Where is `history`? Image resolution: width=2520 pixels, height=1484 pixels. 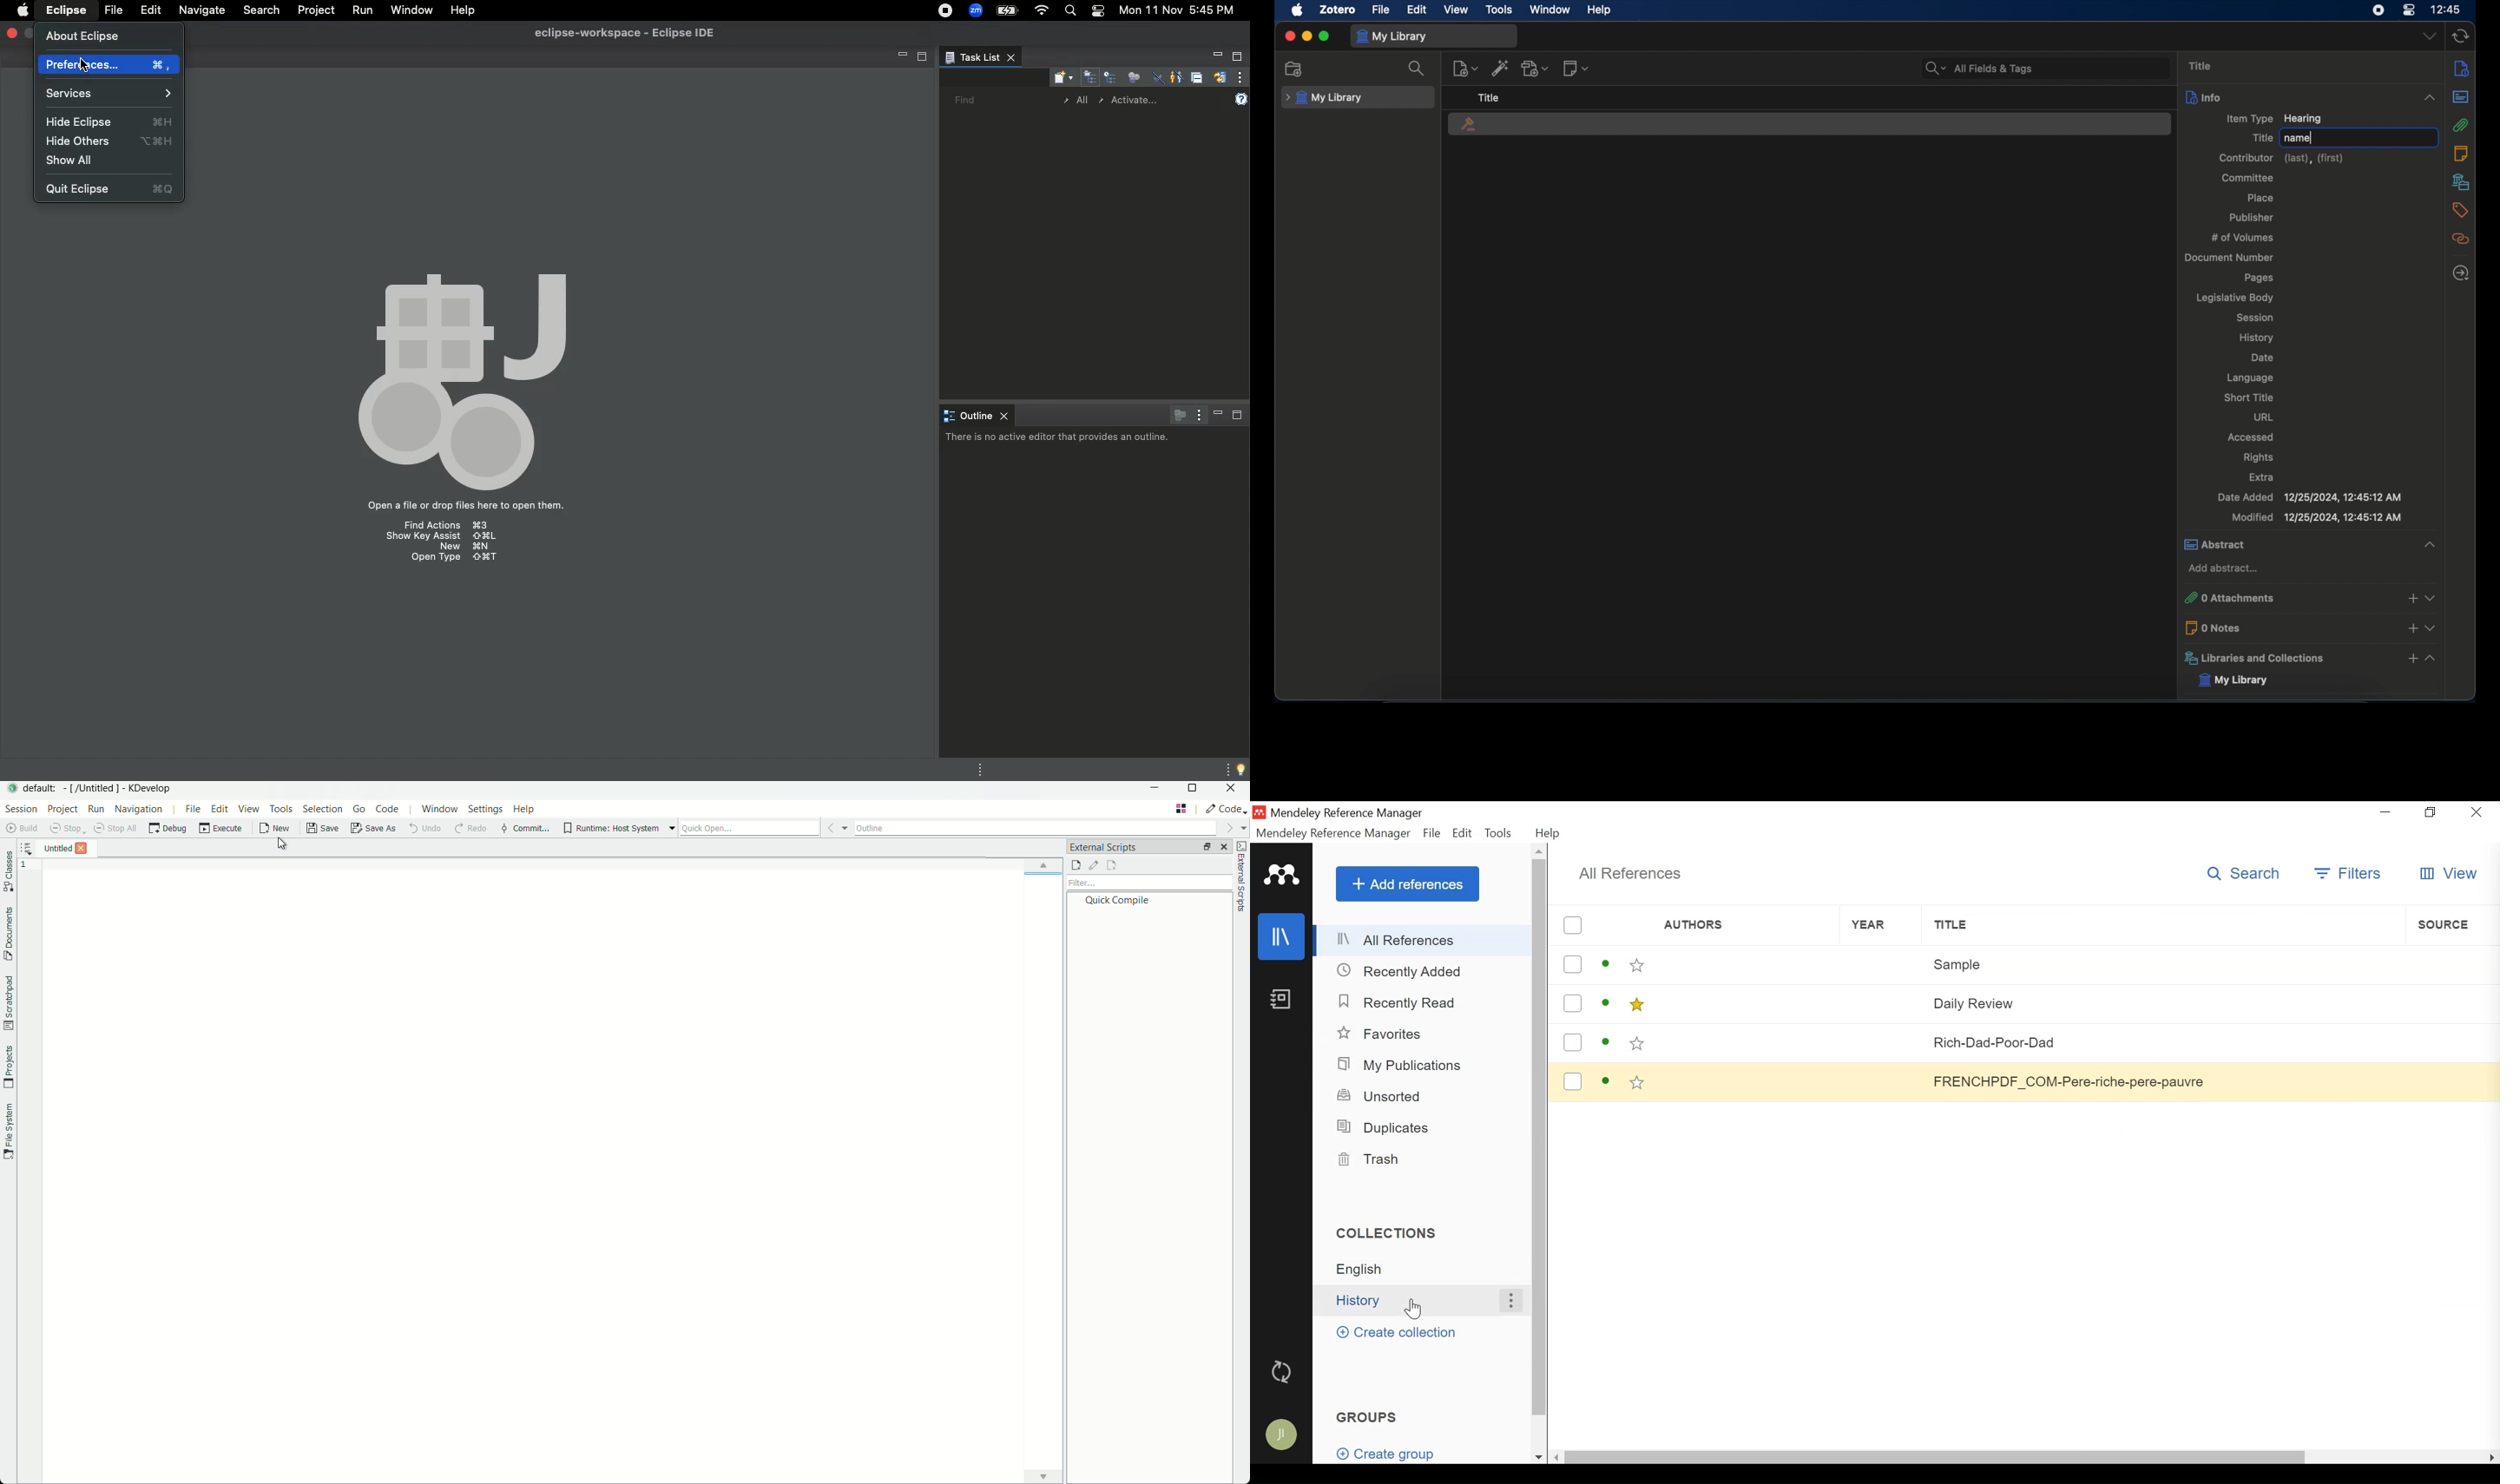
history is located at coordinates (2257, 338).